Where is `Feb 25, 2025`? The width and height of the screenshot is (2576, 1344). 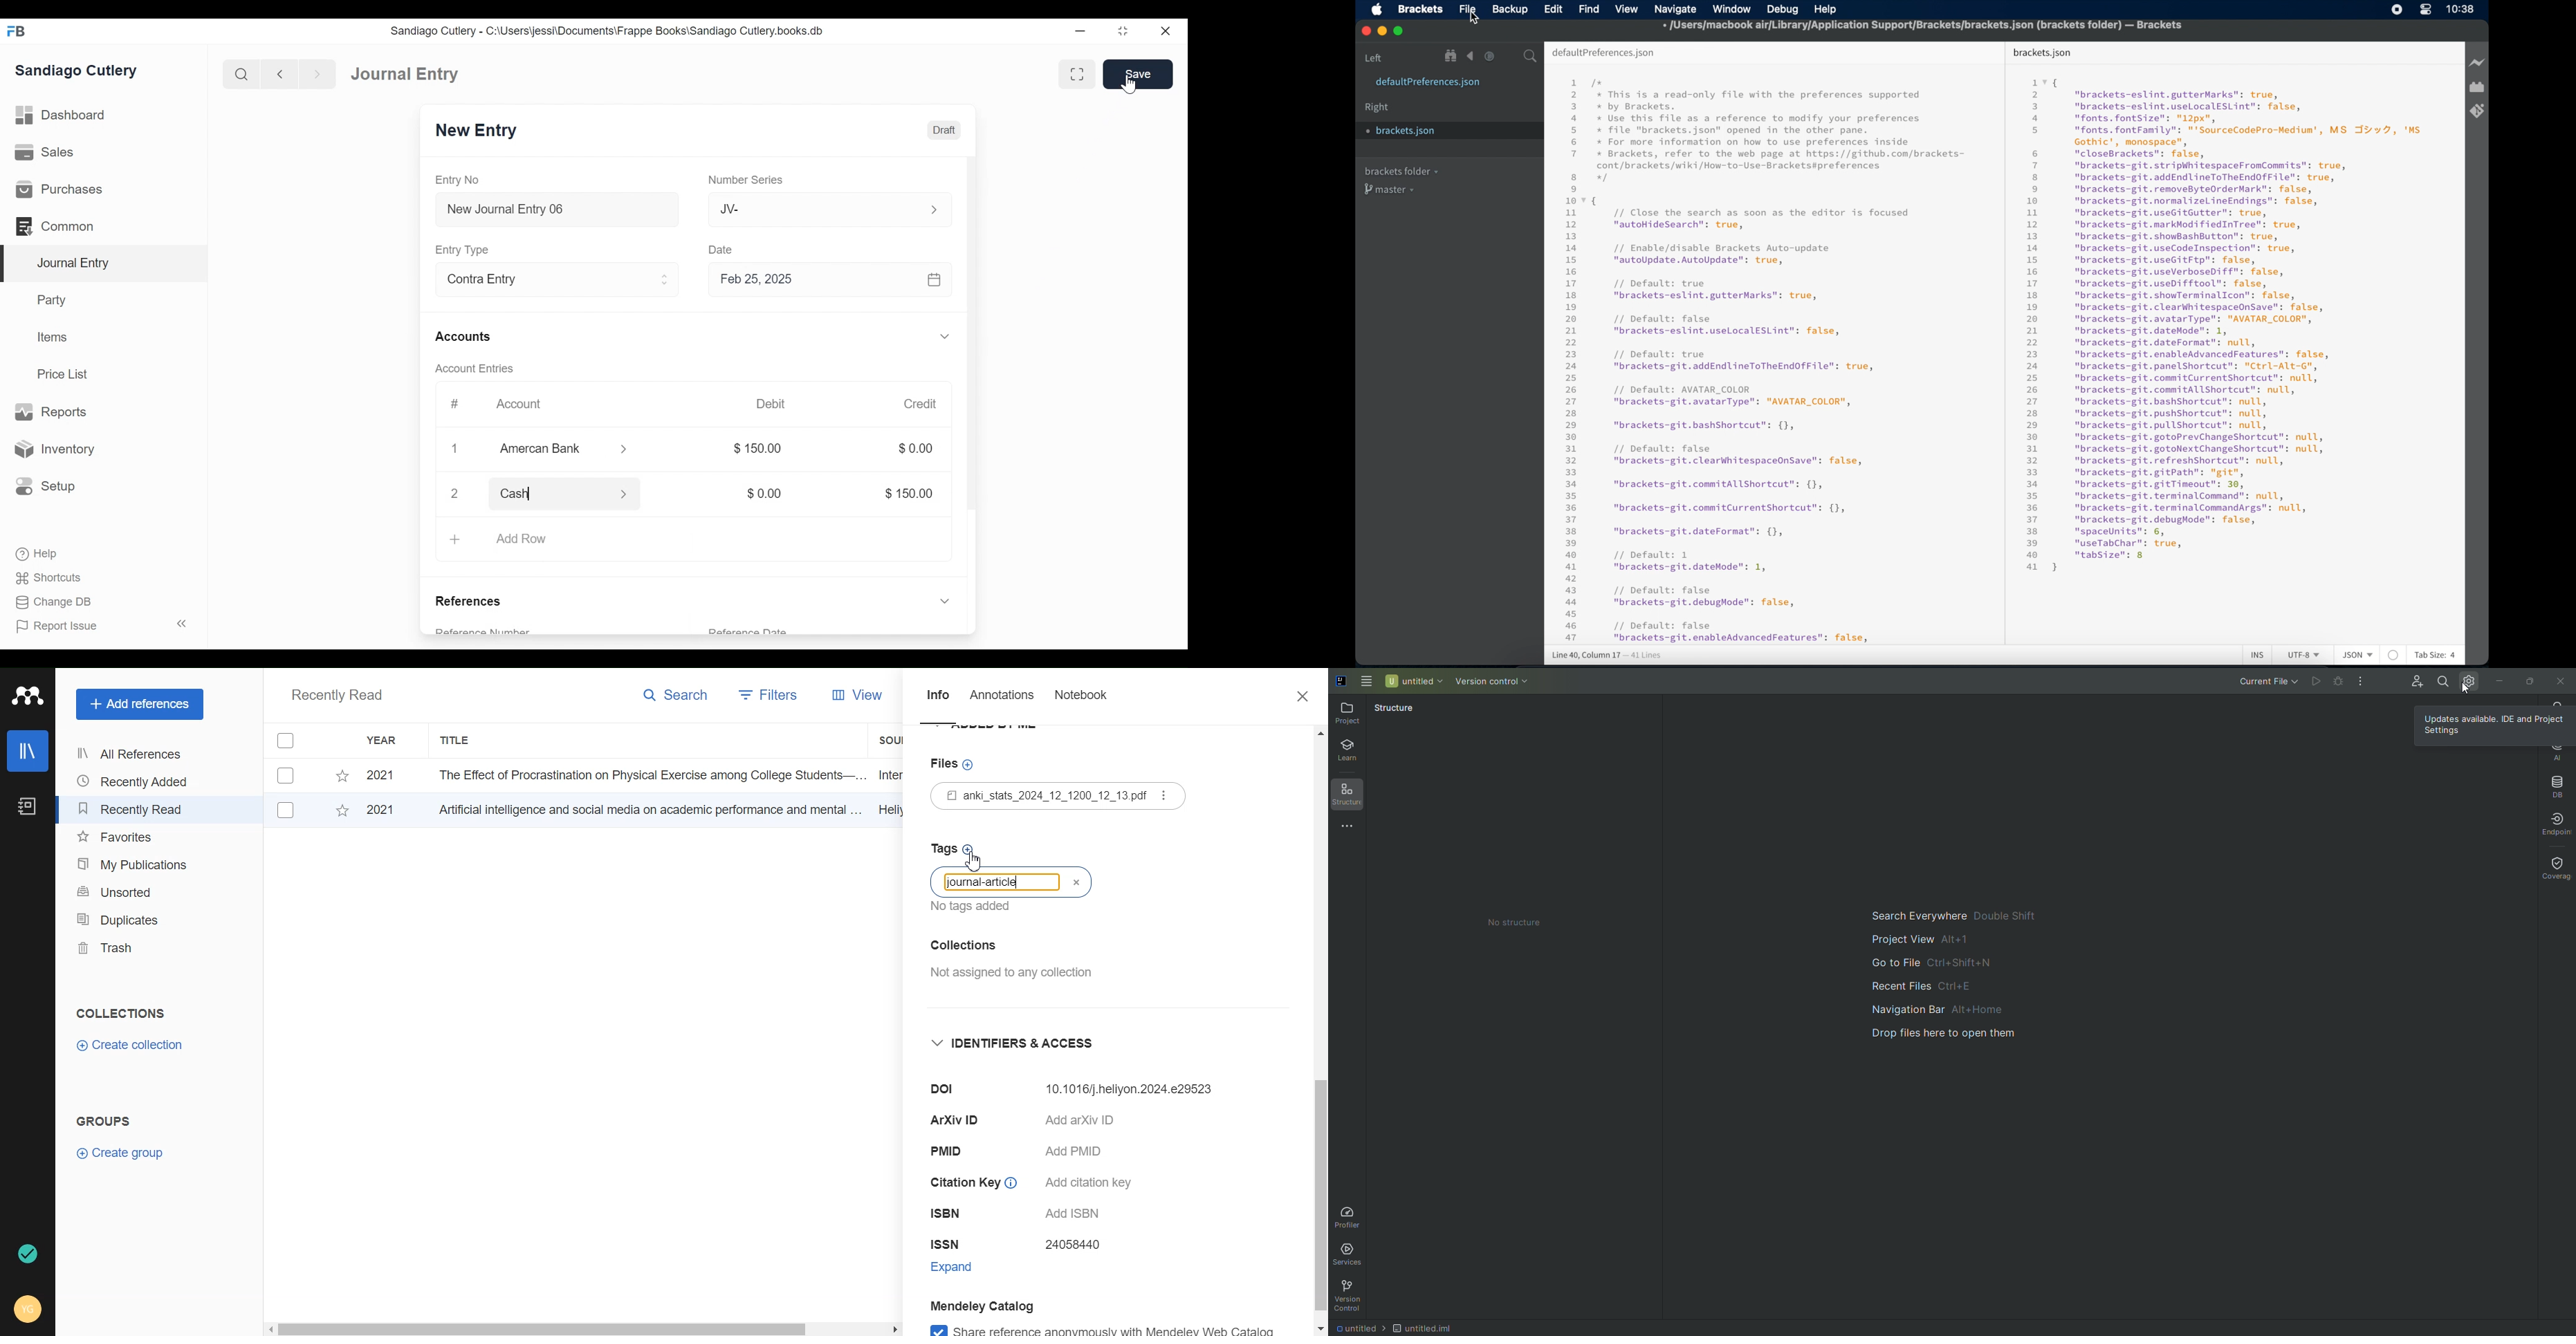 Feb 25, 2025 is located at coordinates (825, 279).